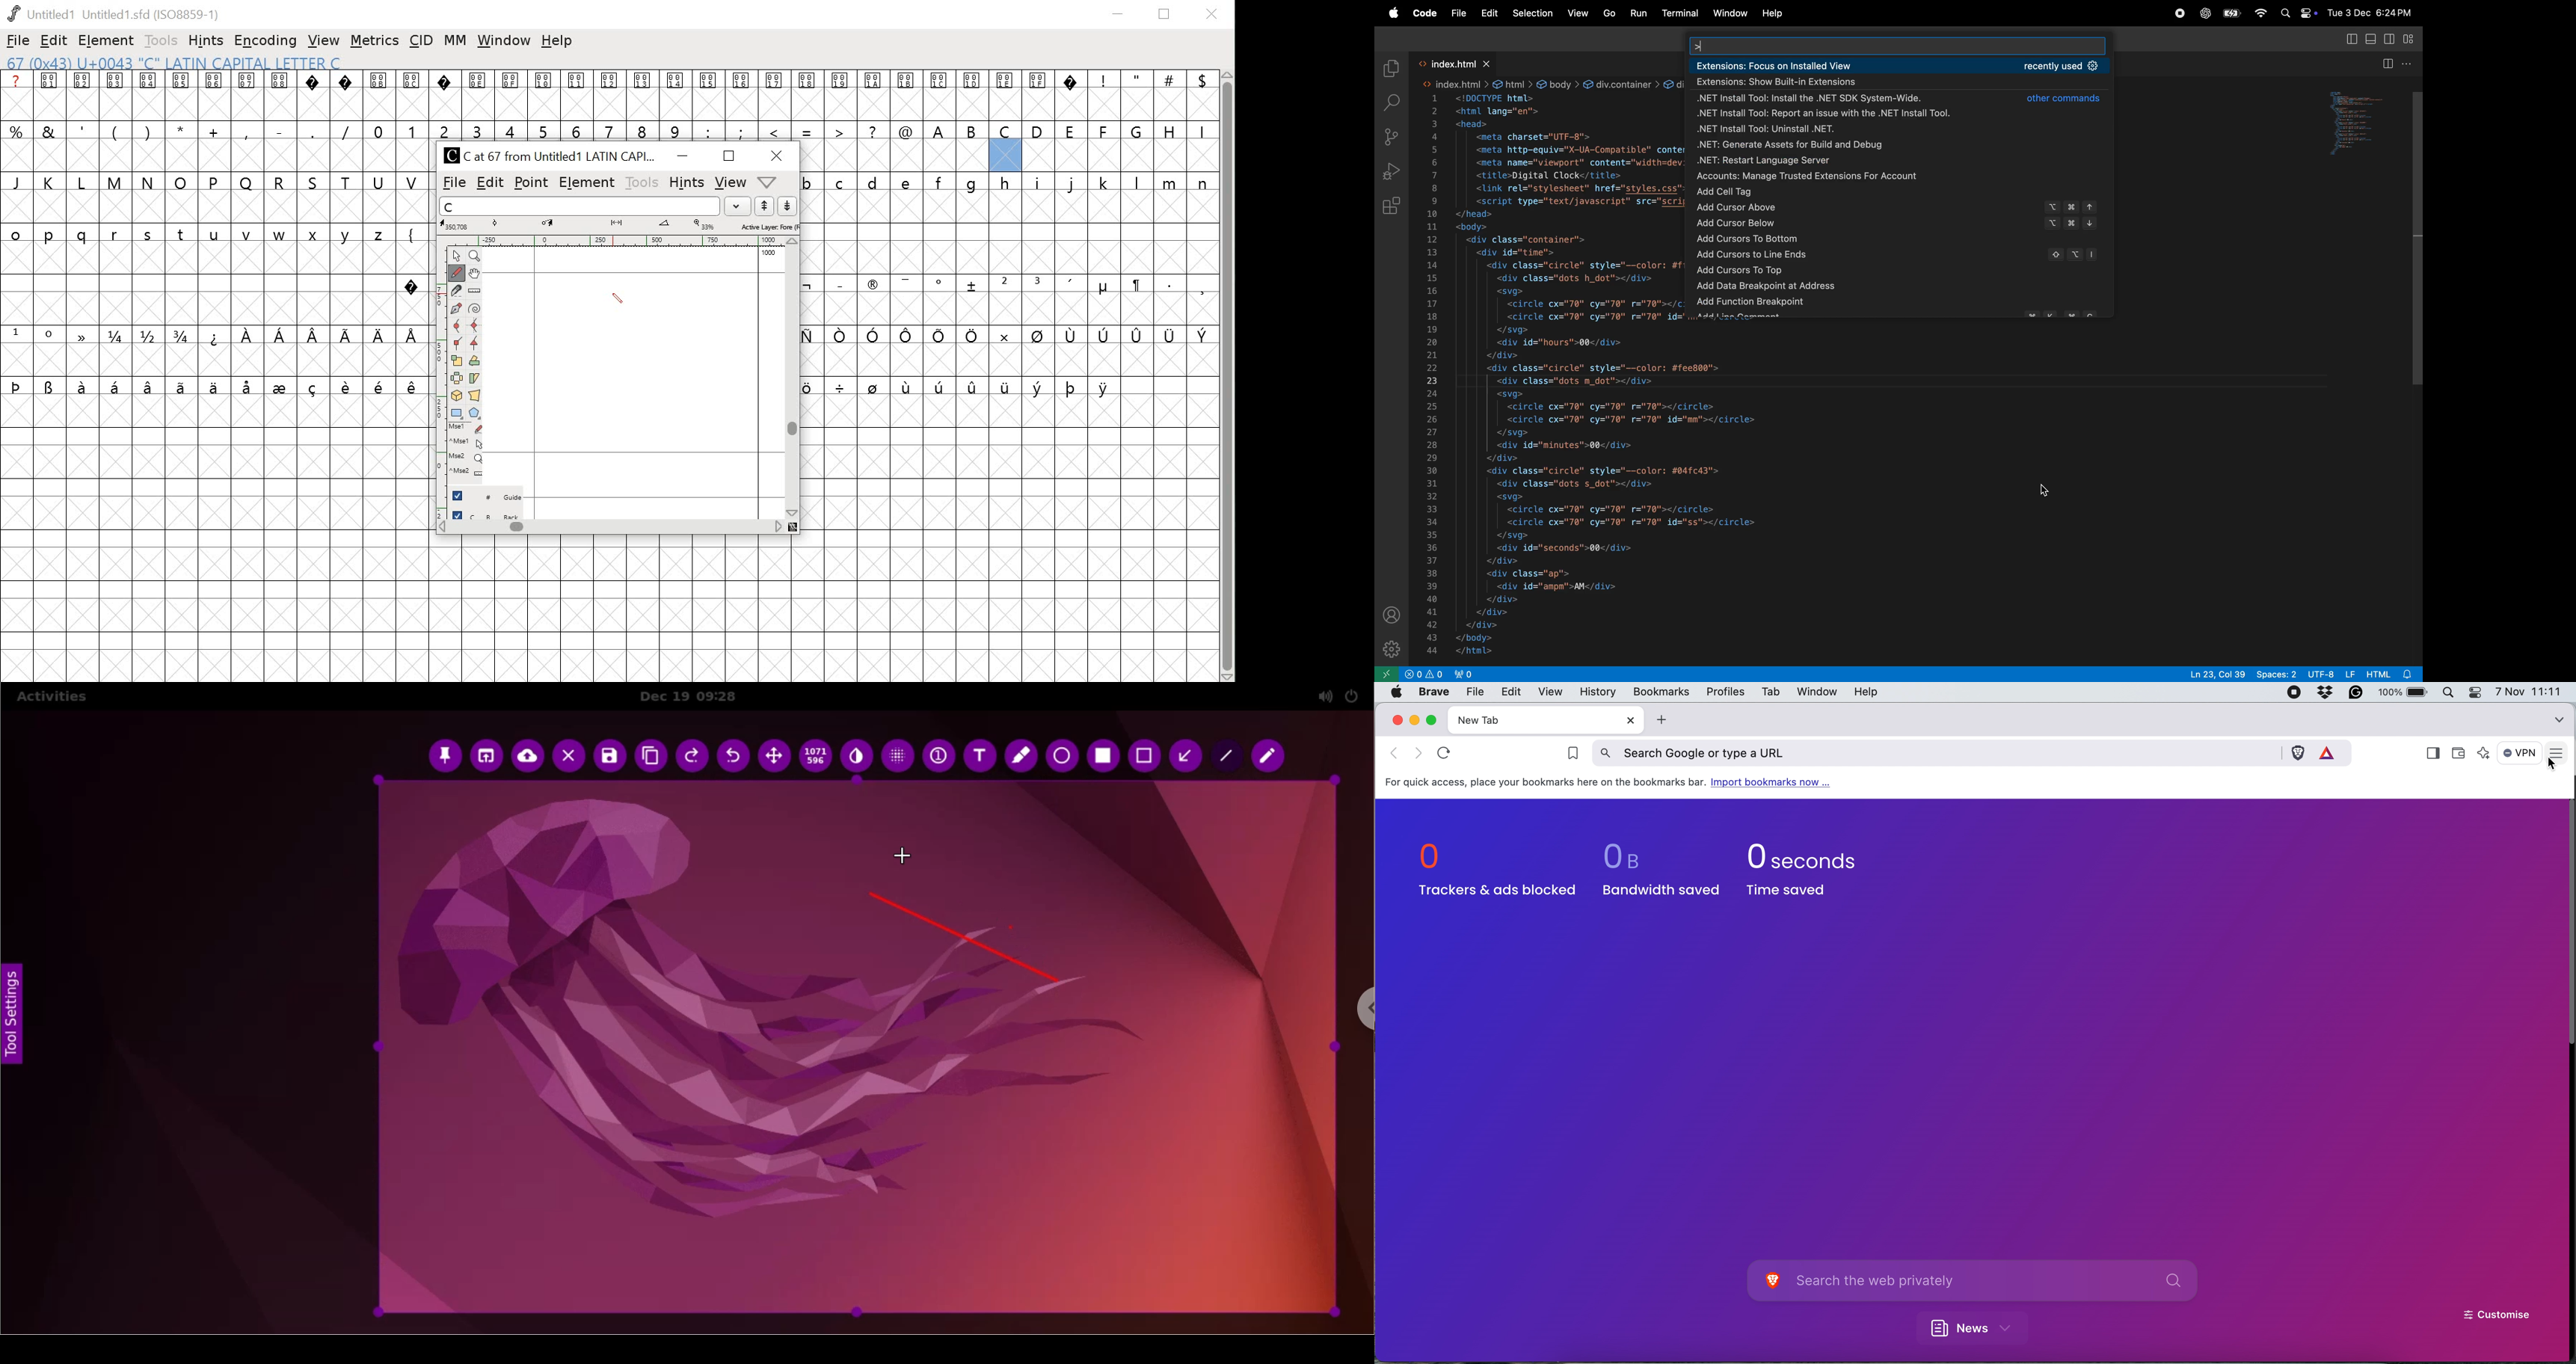 The height and width of the screenshot is (1372, 2576). Describe the element at coordinates (1577, 14) in the screenshot. I see `View` at that location.